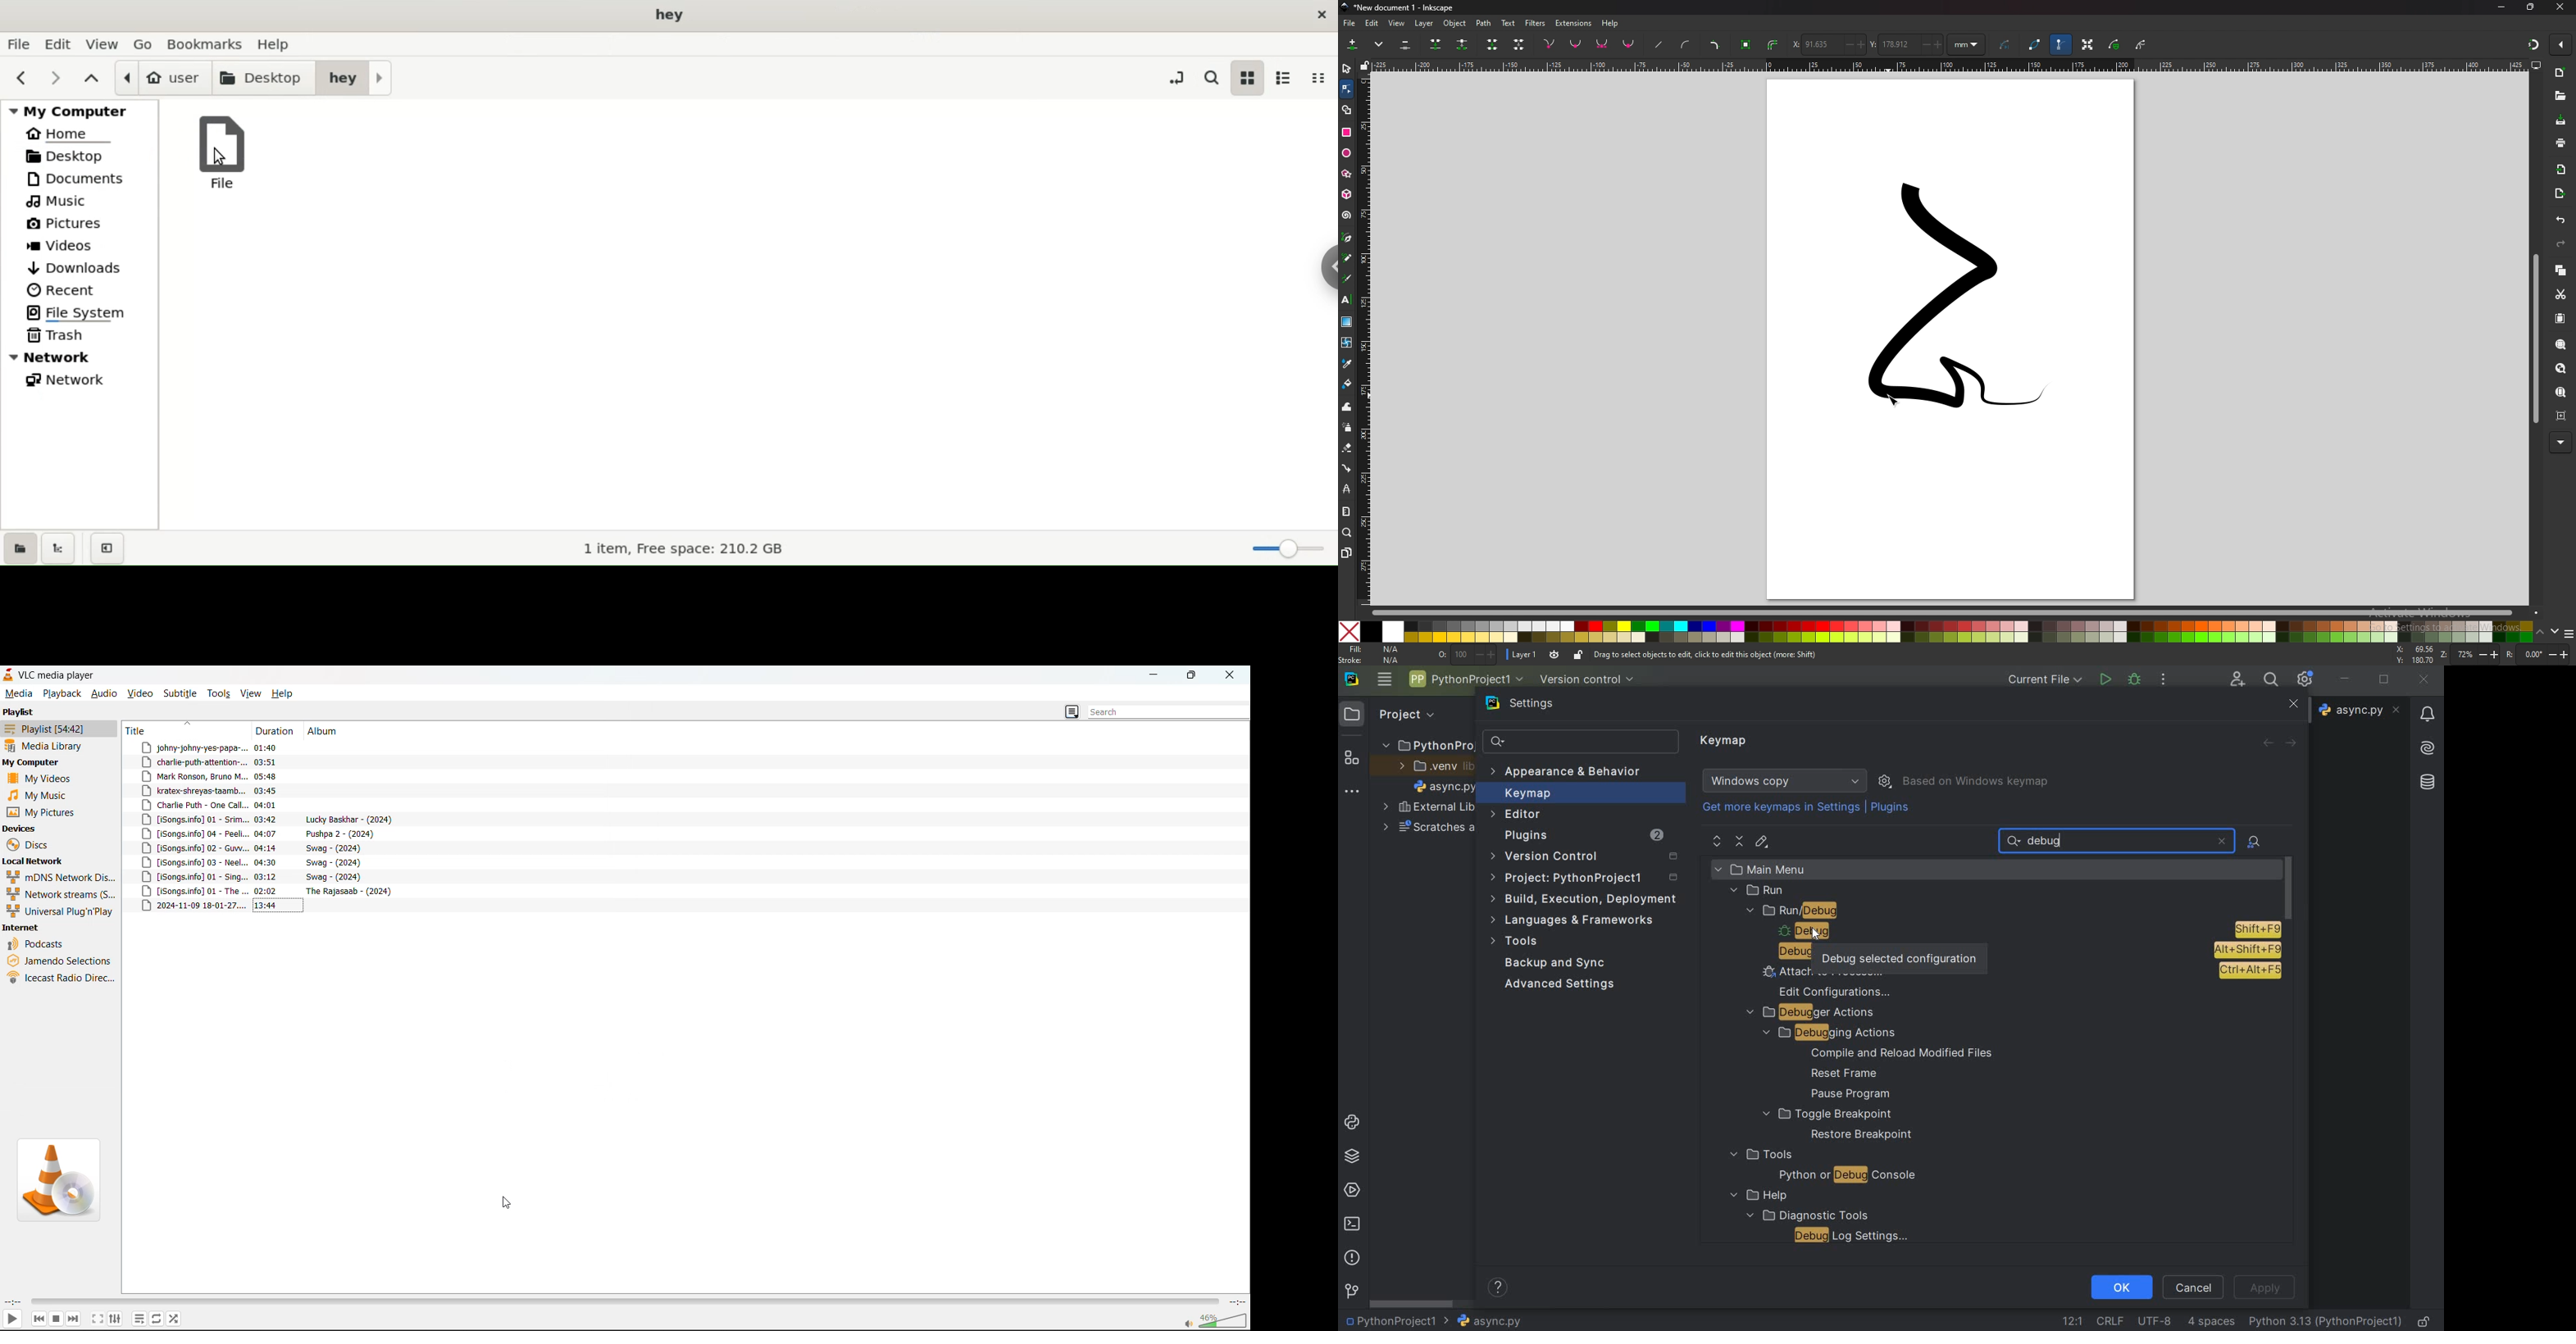  I want to click on list view, so click(1285, 79).